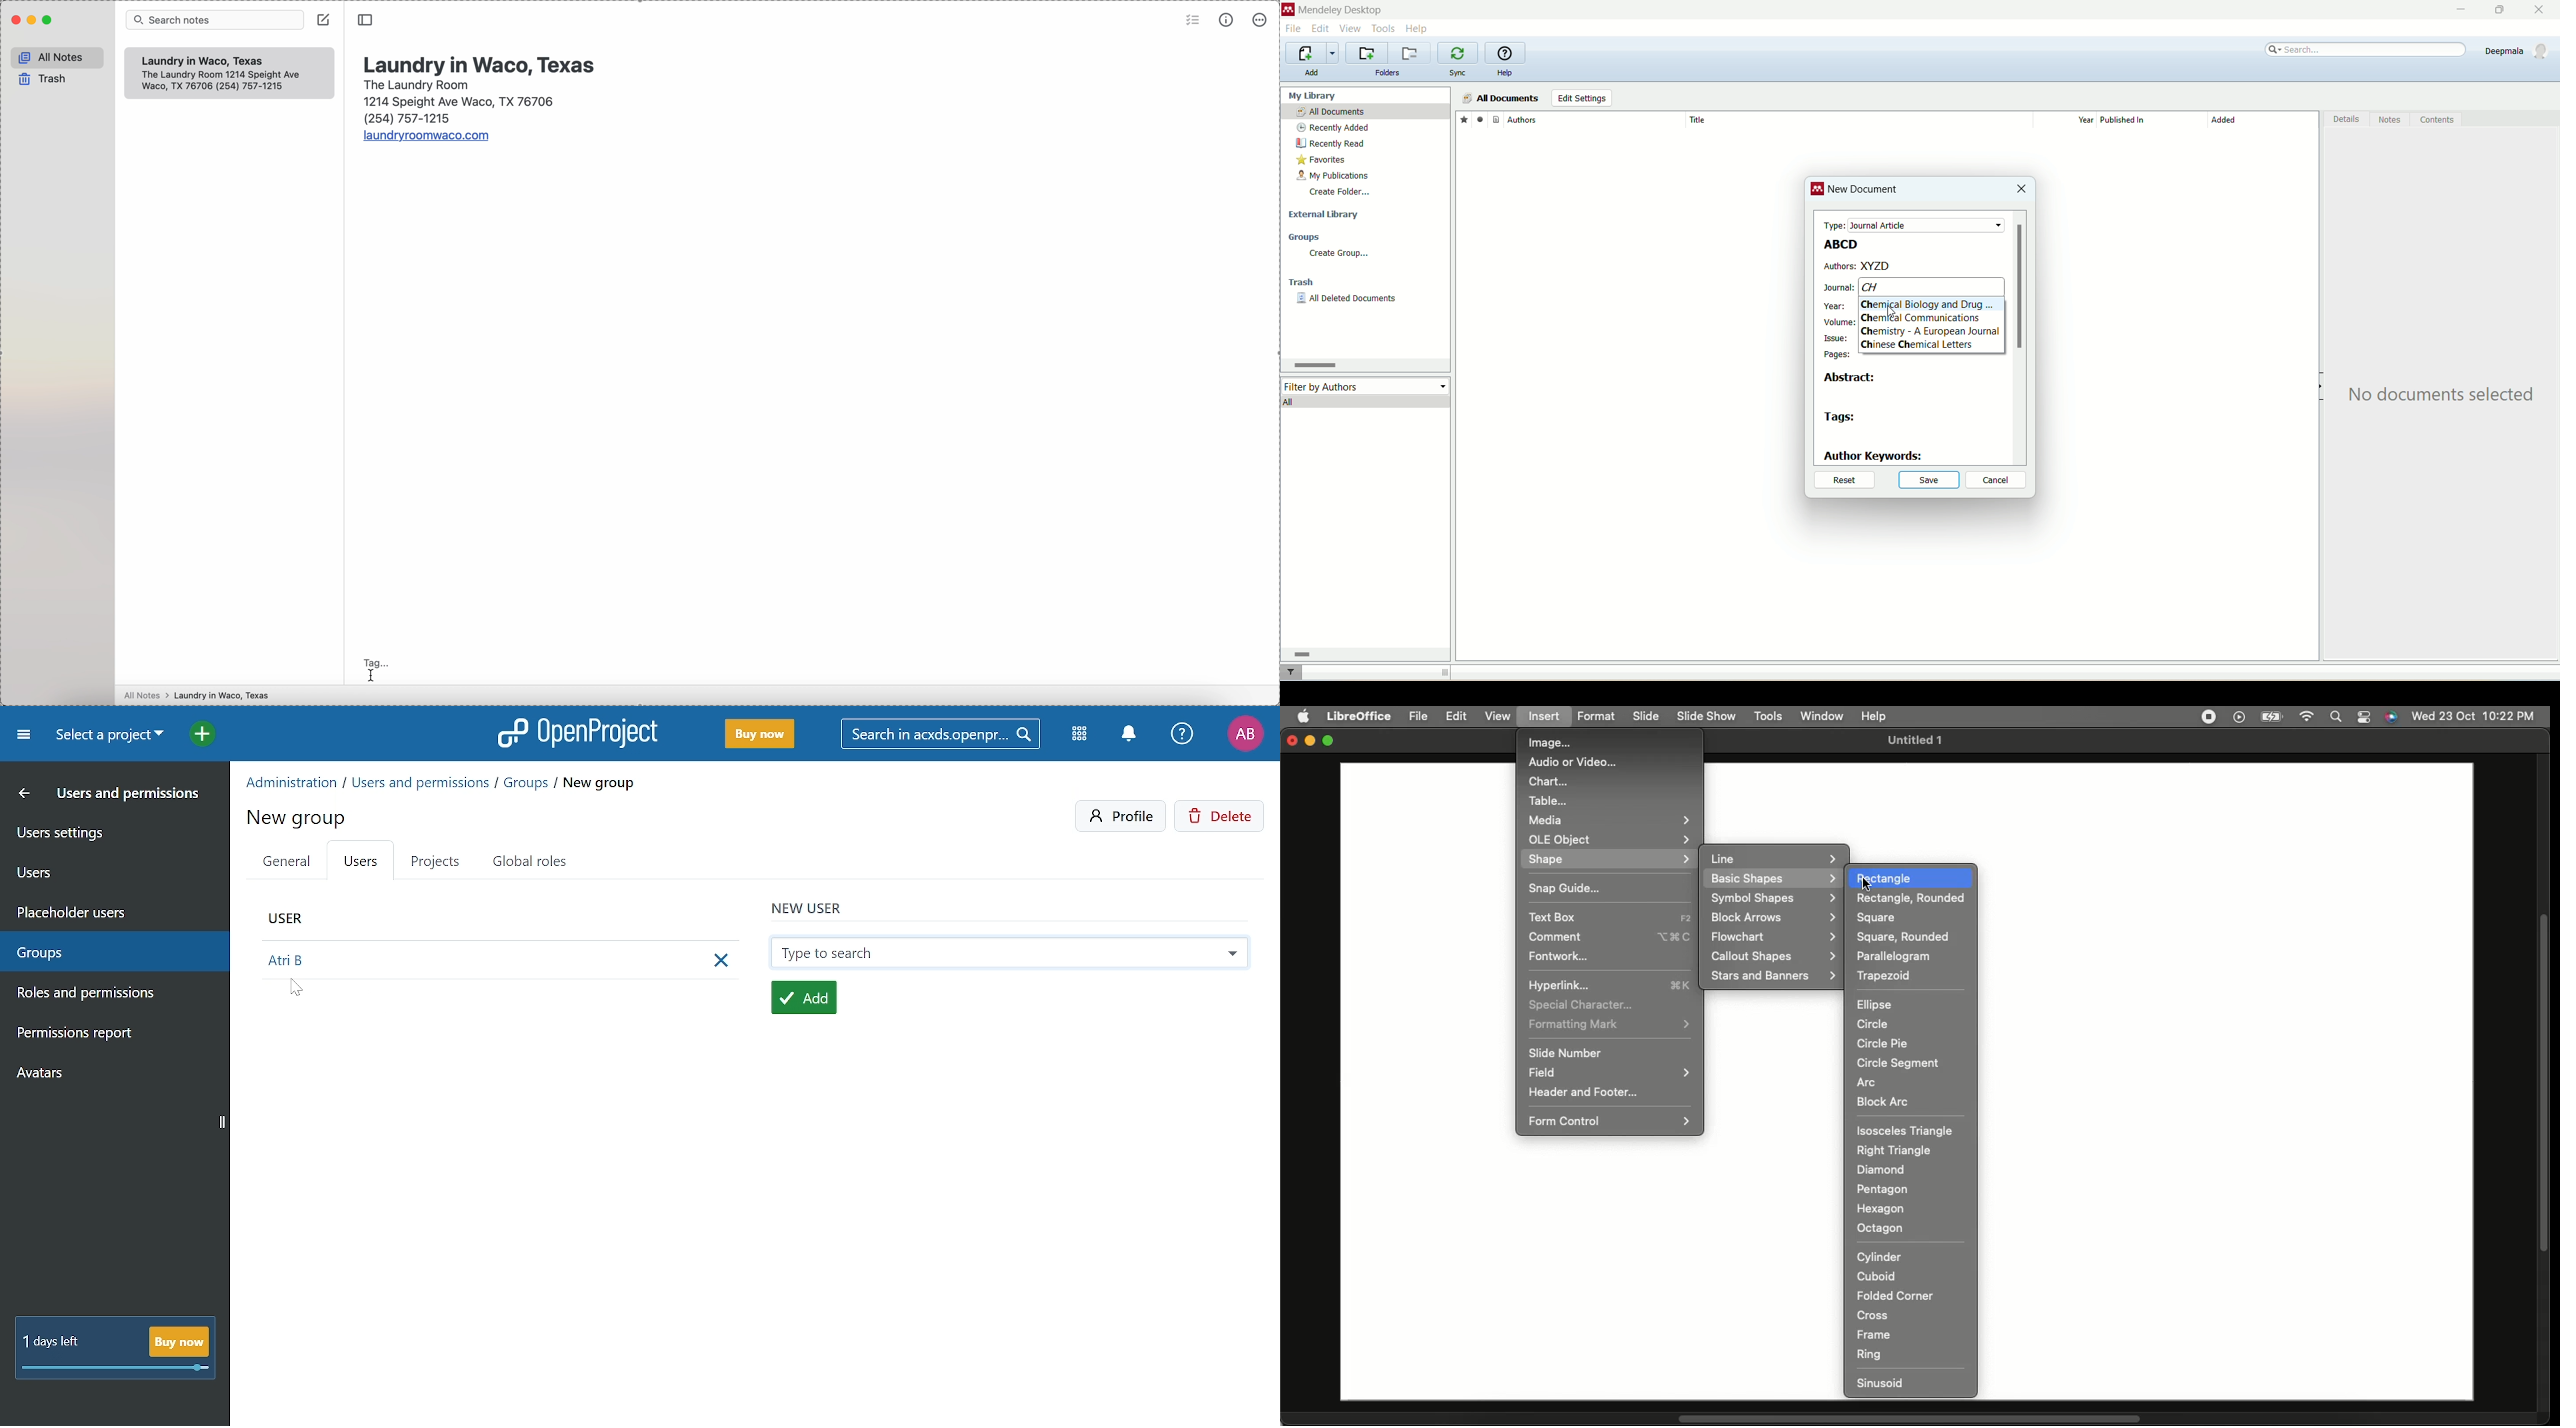  Describe the element at coordinates (1901, 1063) in the screenshot. I see `Circle segment` at that location.